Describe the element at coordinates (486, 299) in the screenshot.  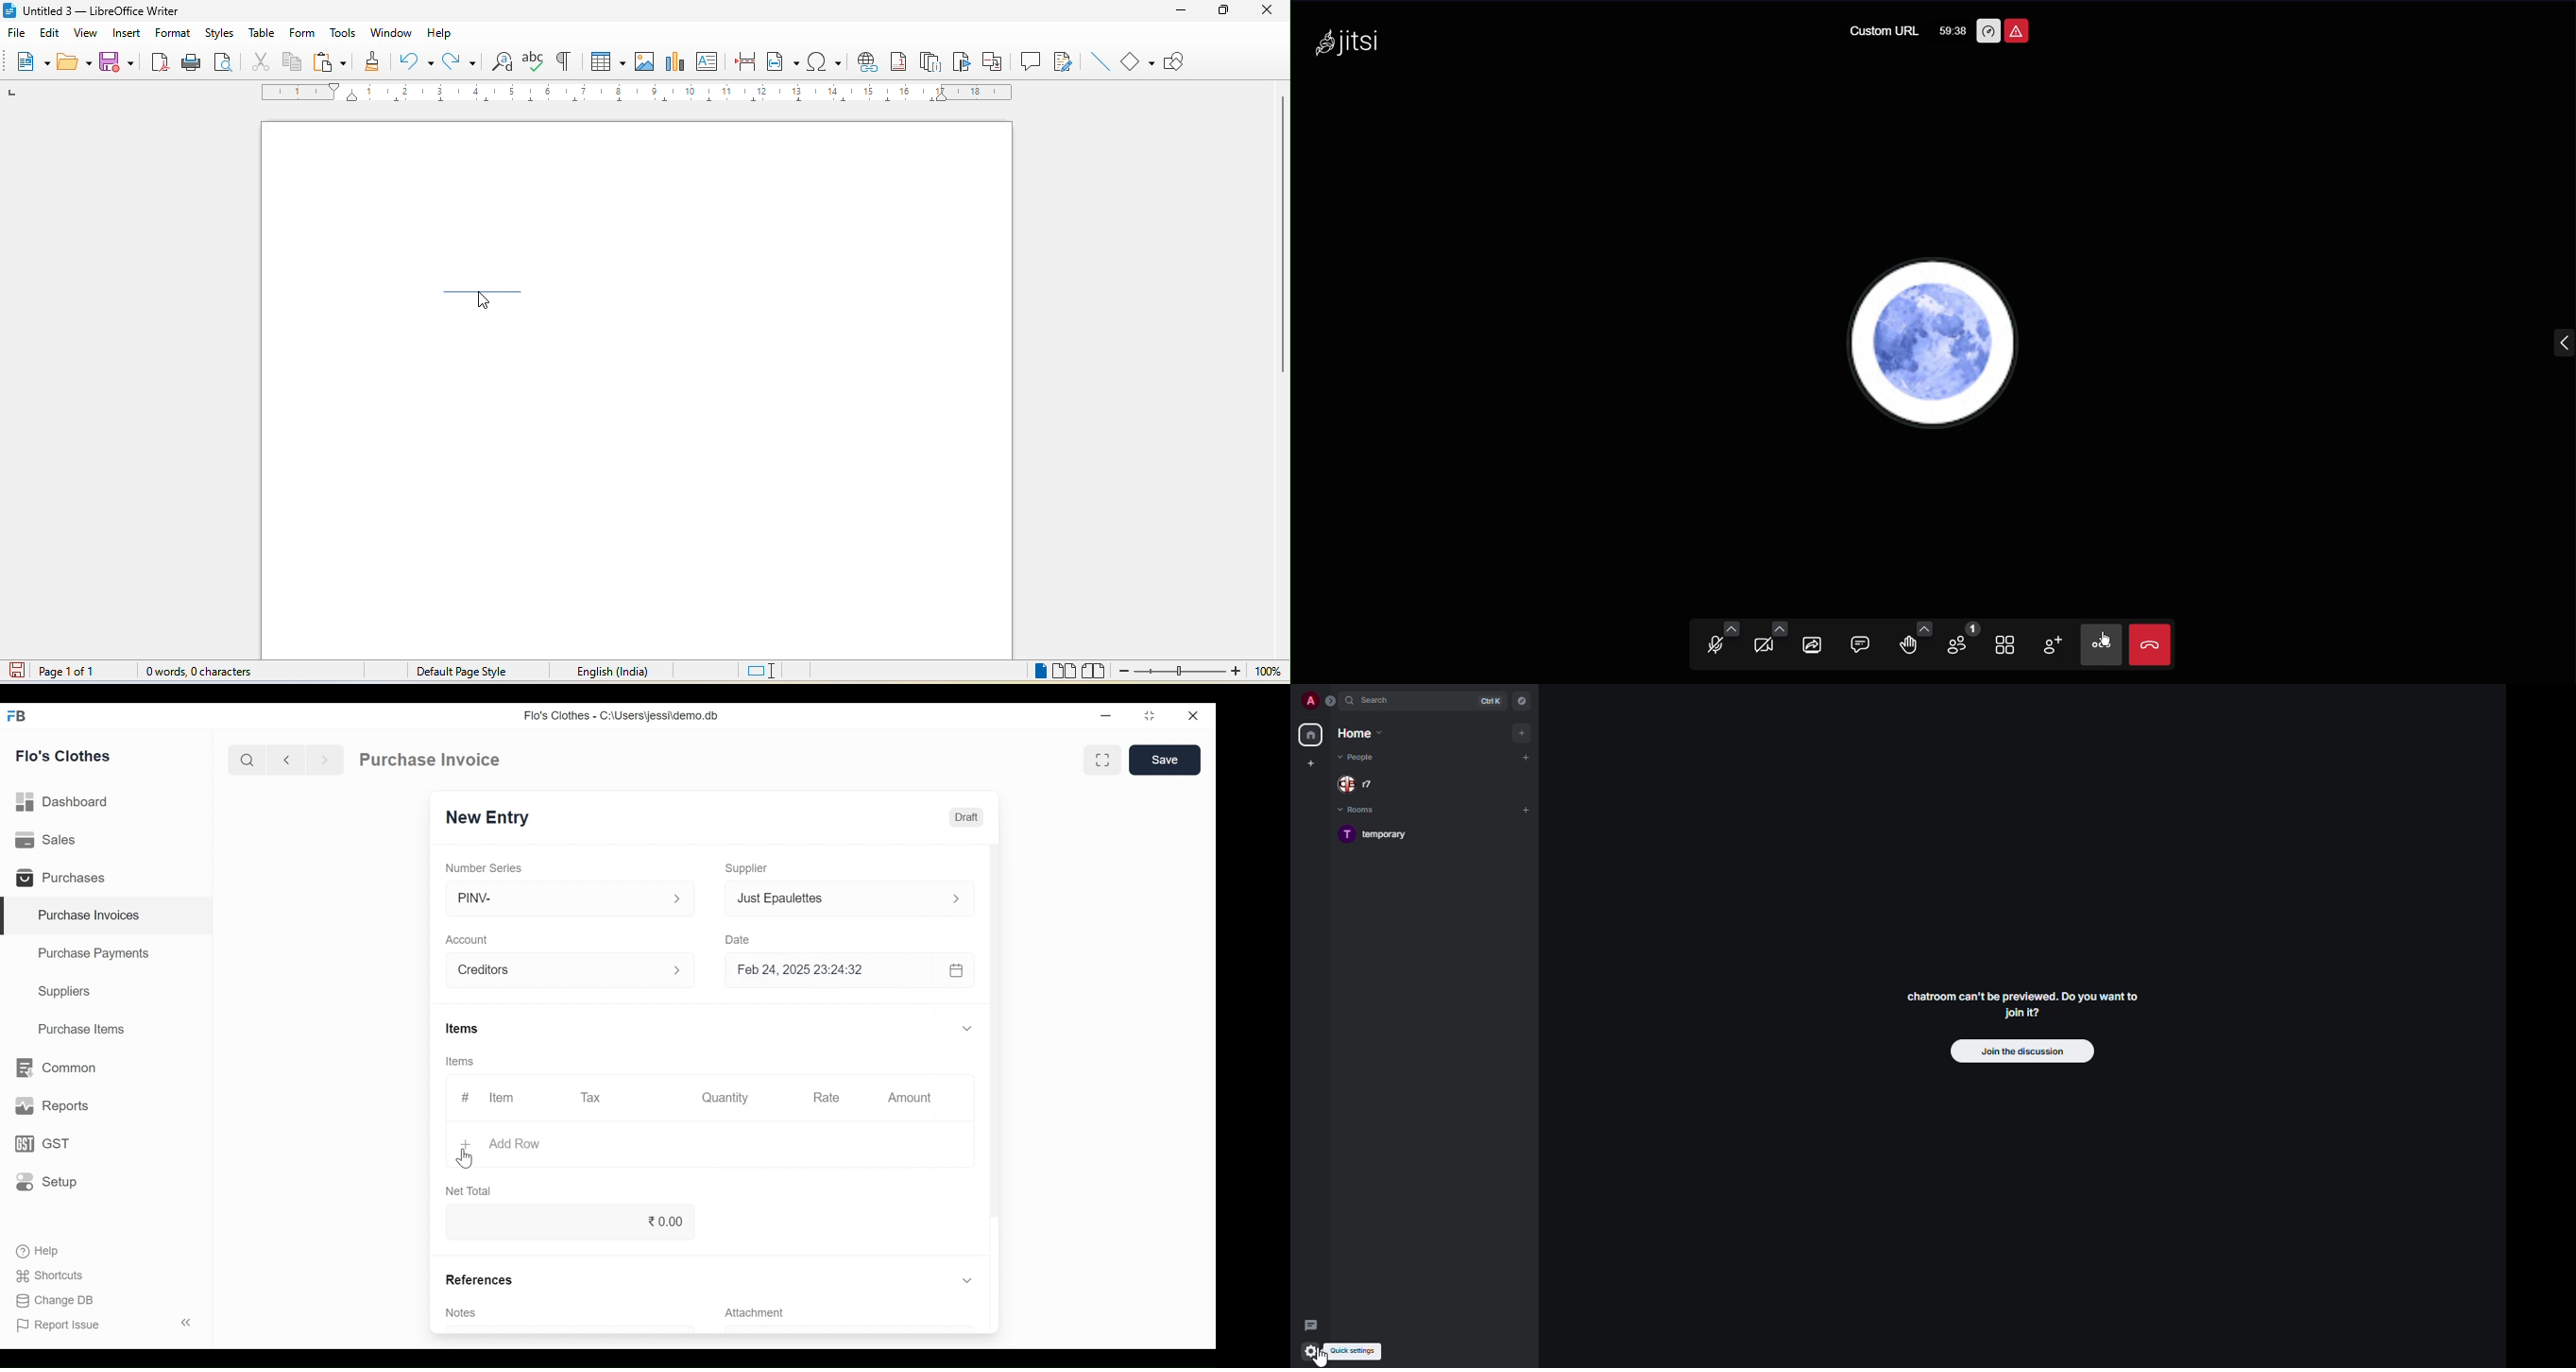
I see `cursor ` at that location.